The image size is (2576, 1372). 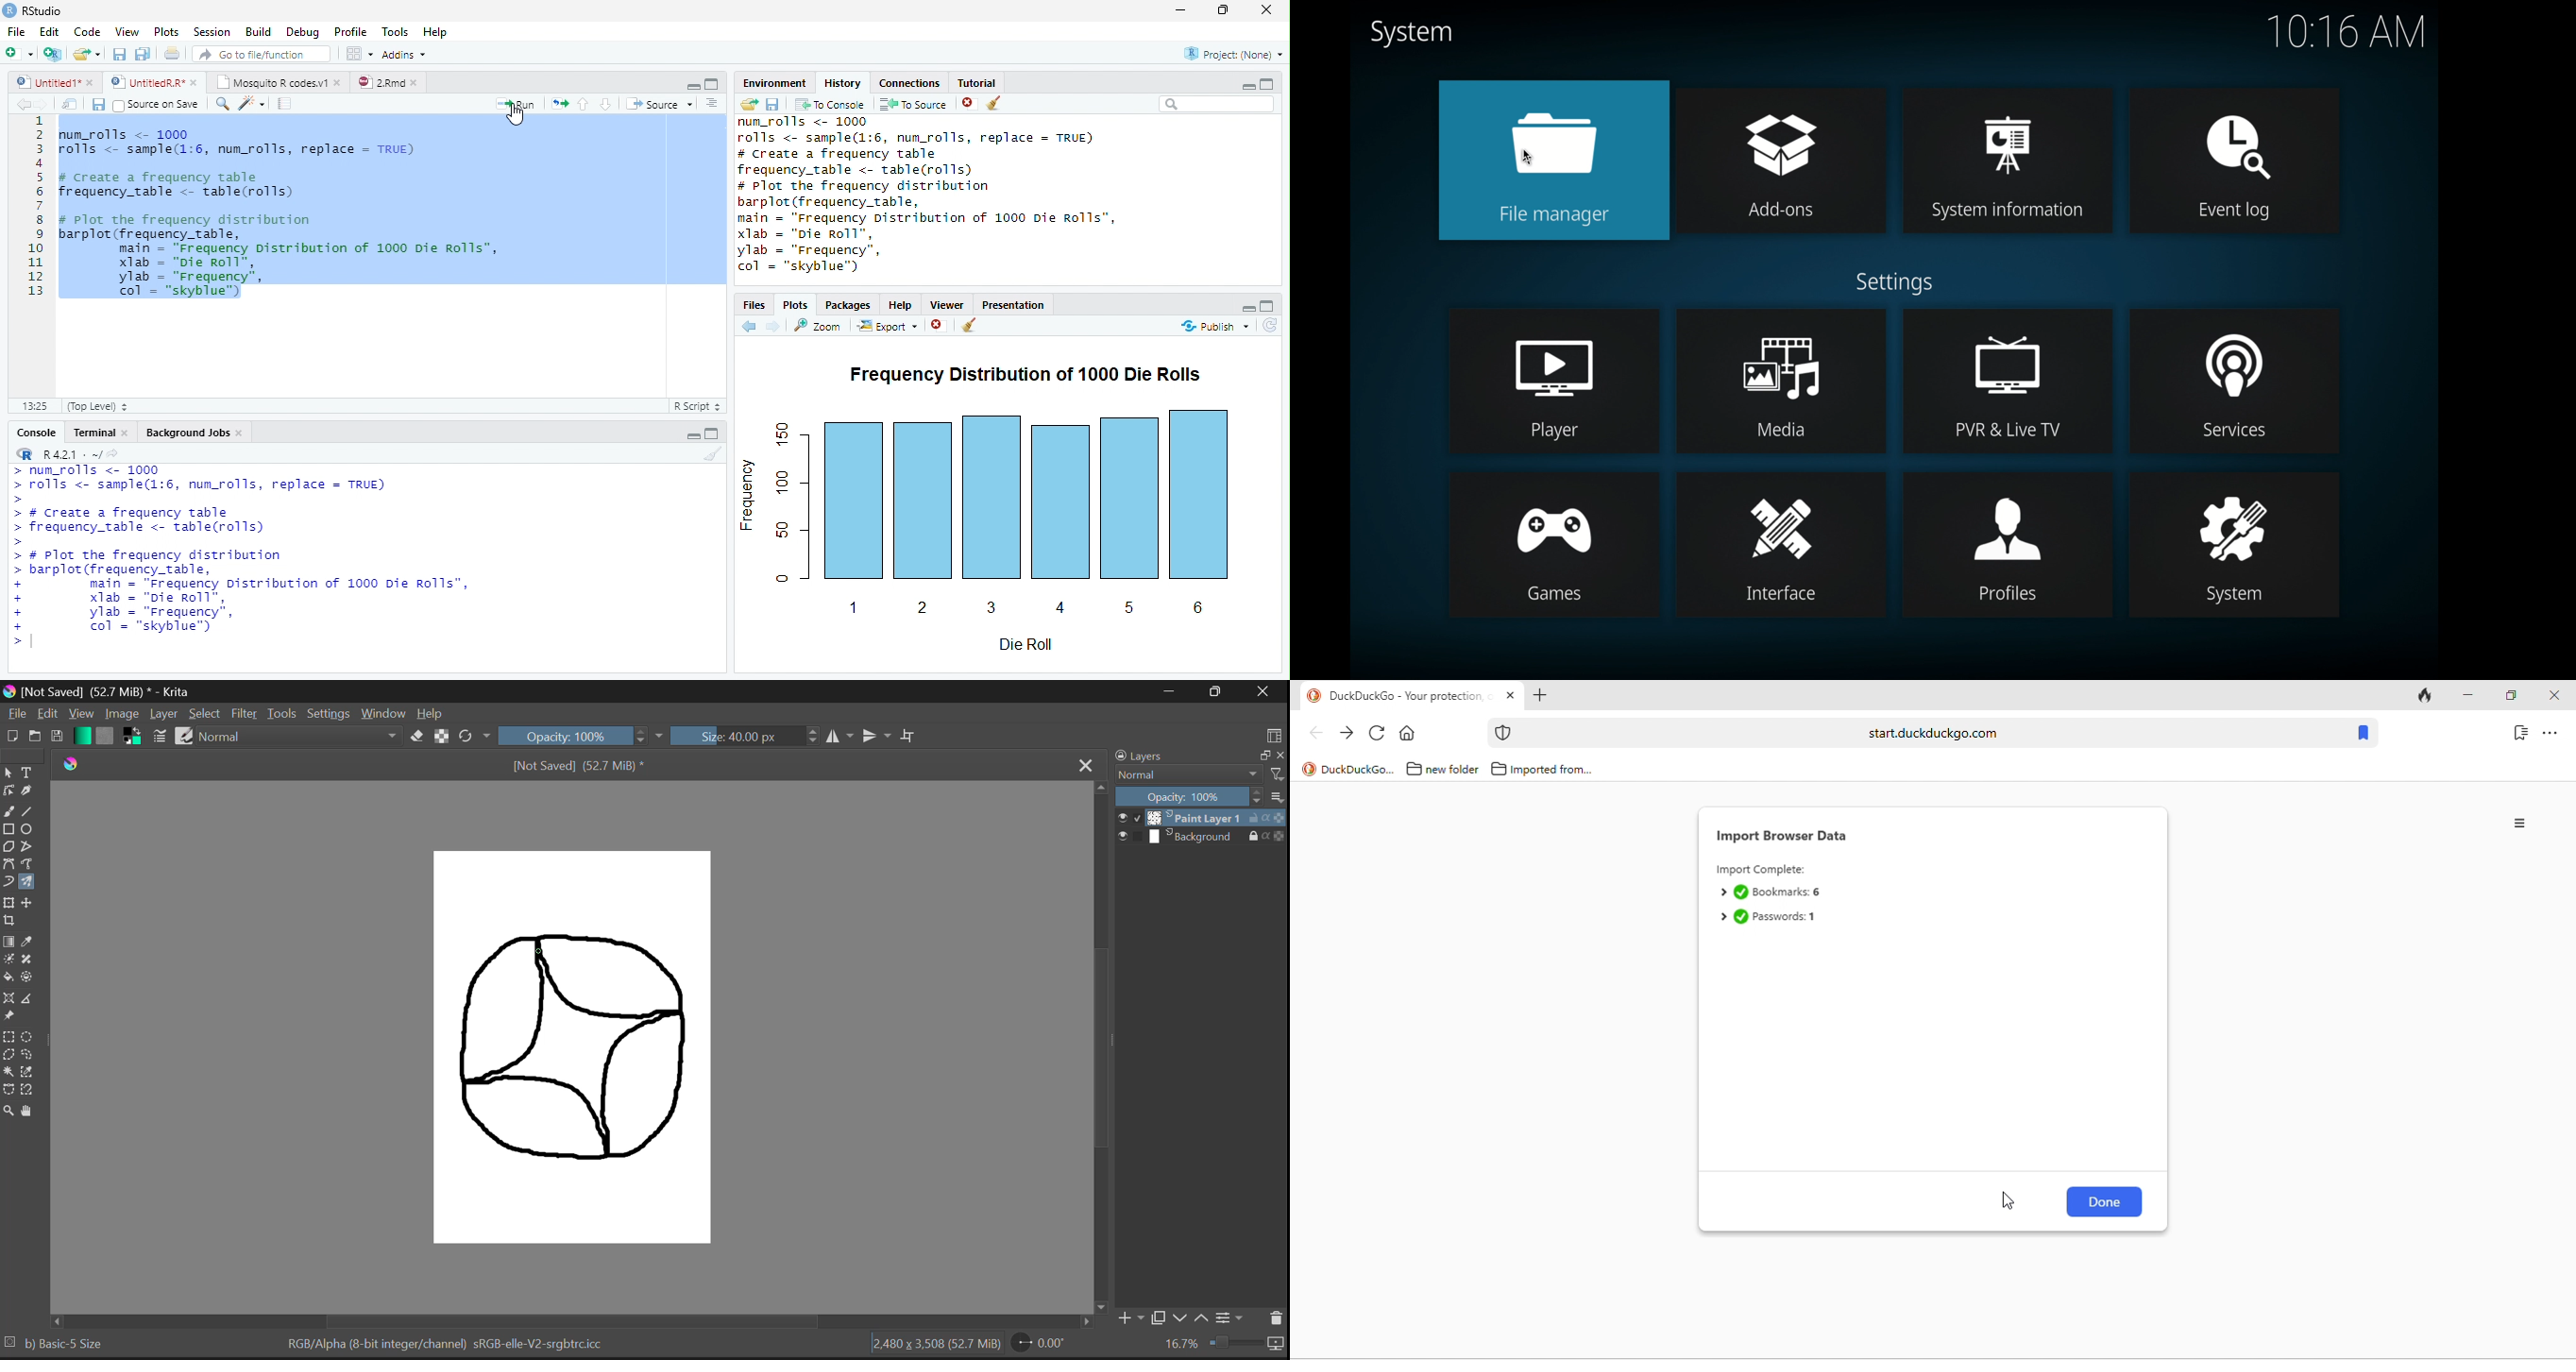 I want to click on Hide, so click(x=1248, y=309).